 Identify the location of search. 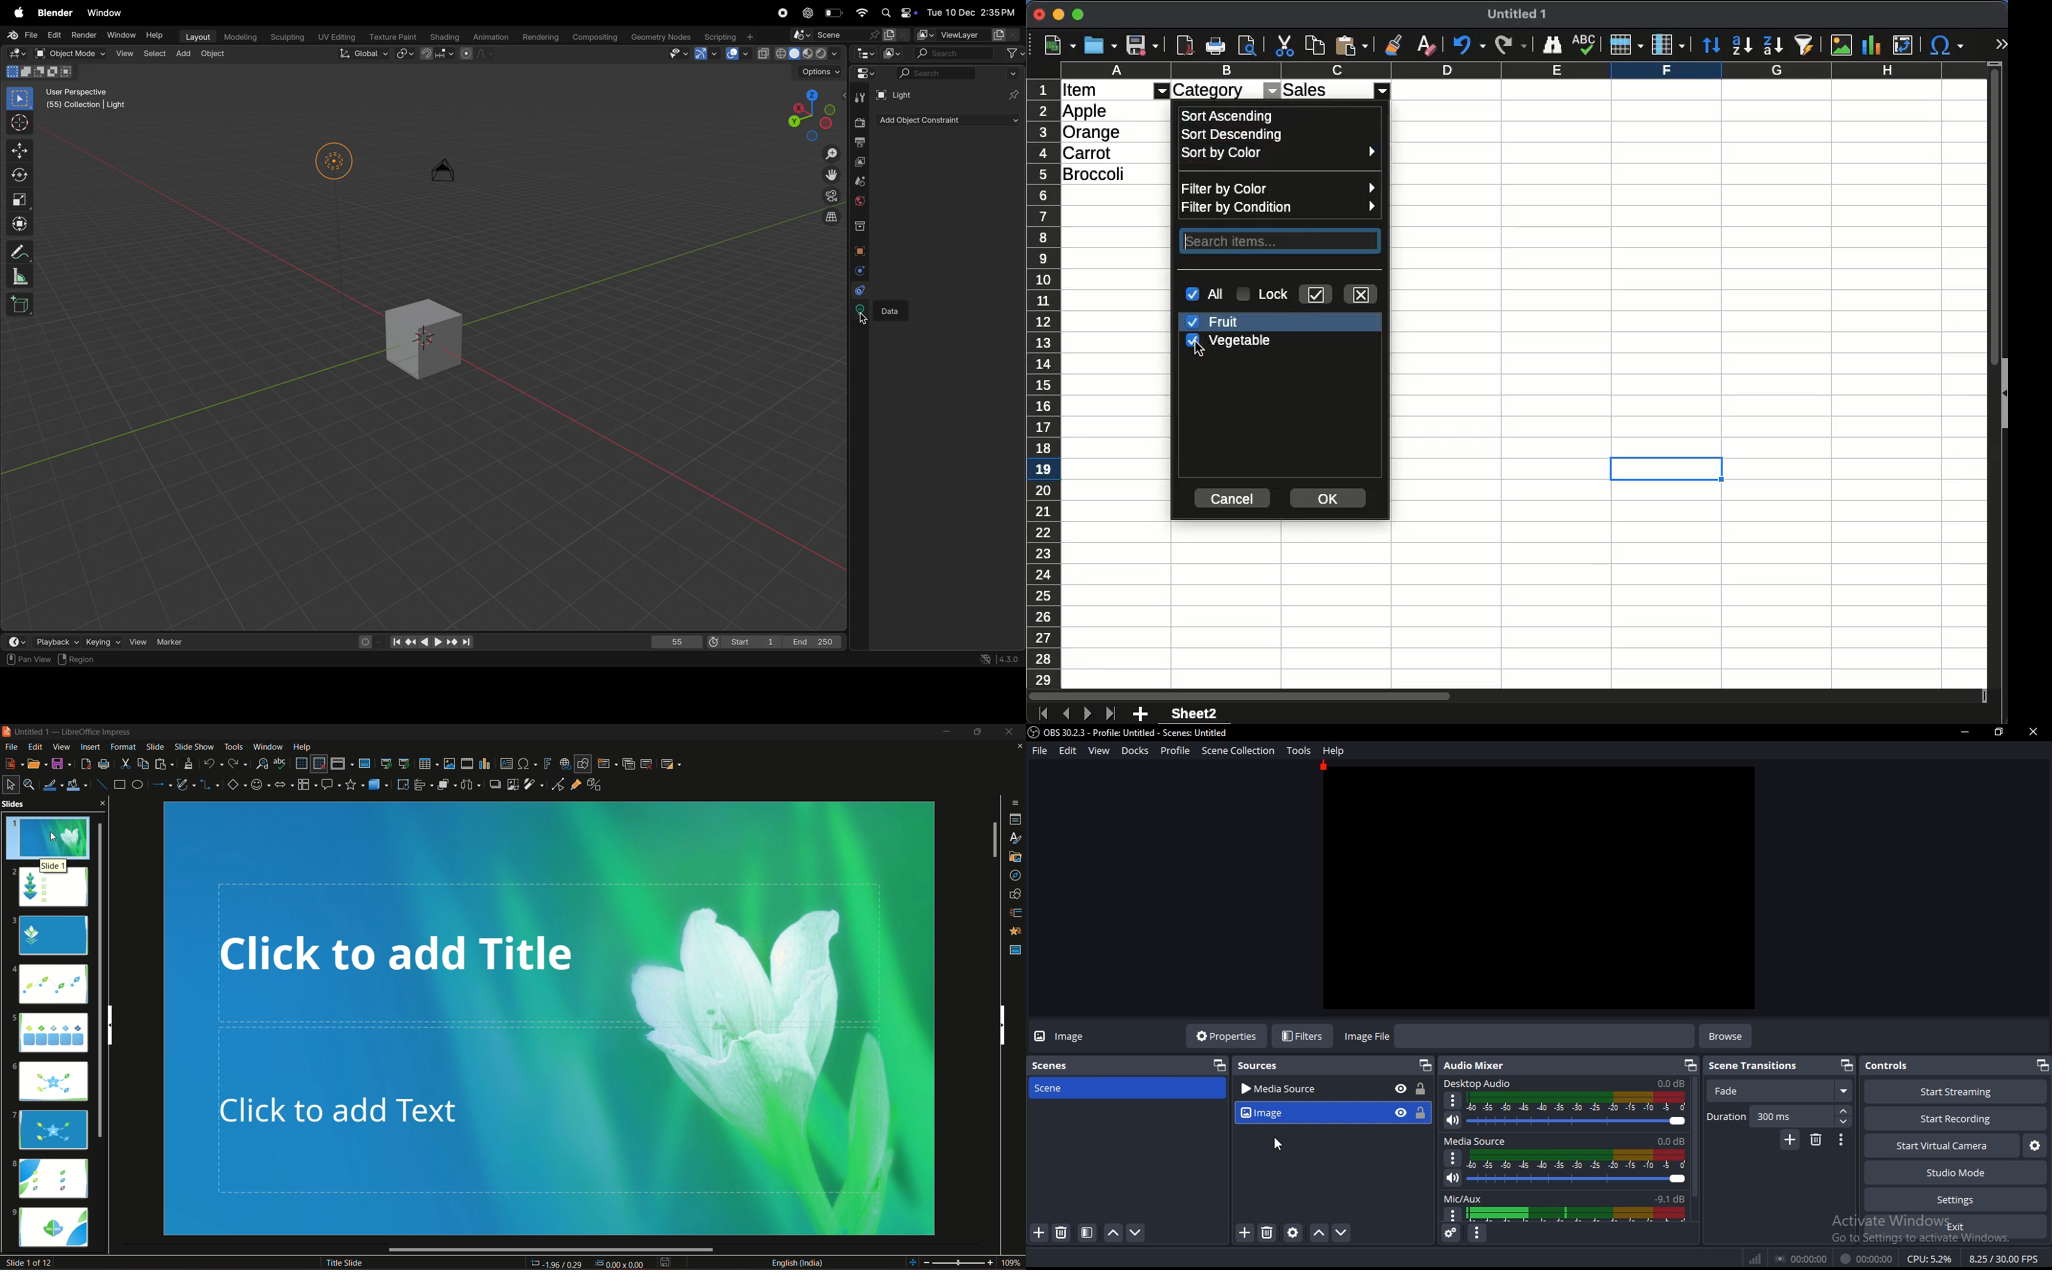
(1282, 240).